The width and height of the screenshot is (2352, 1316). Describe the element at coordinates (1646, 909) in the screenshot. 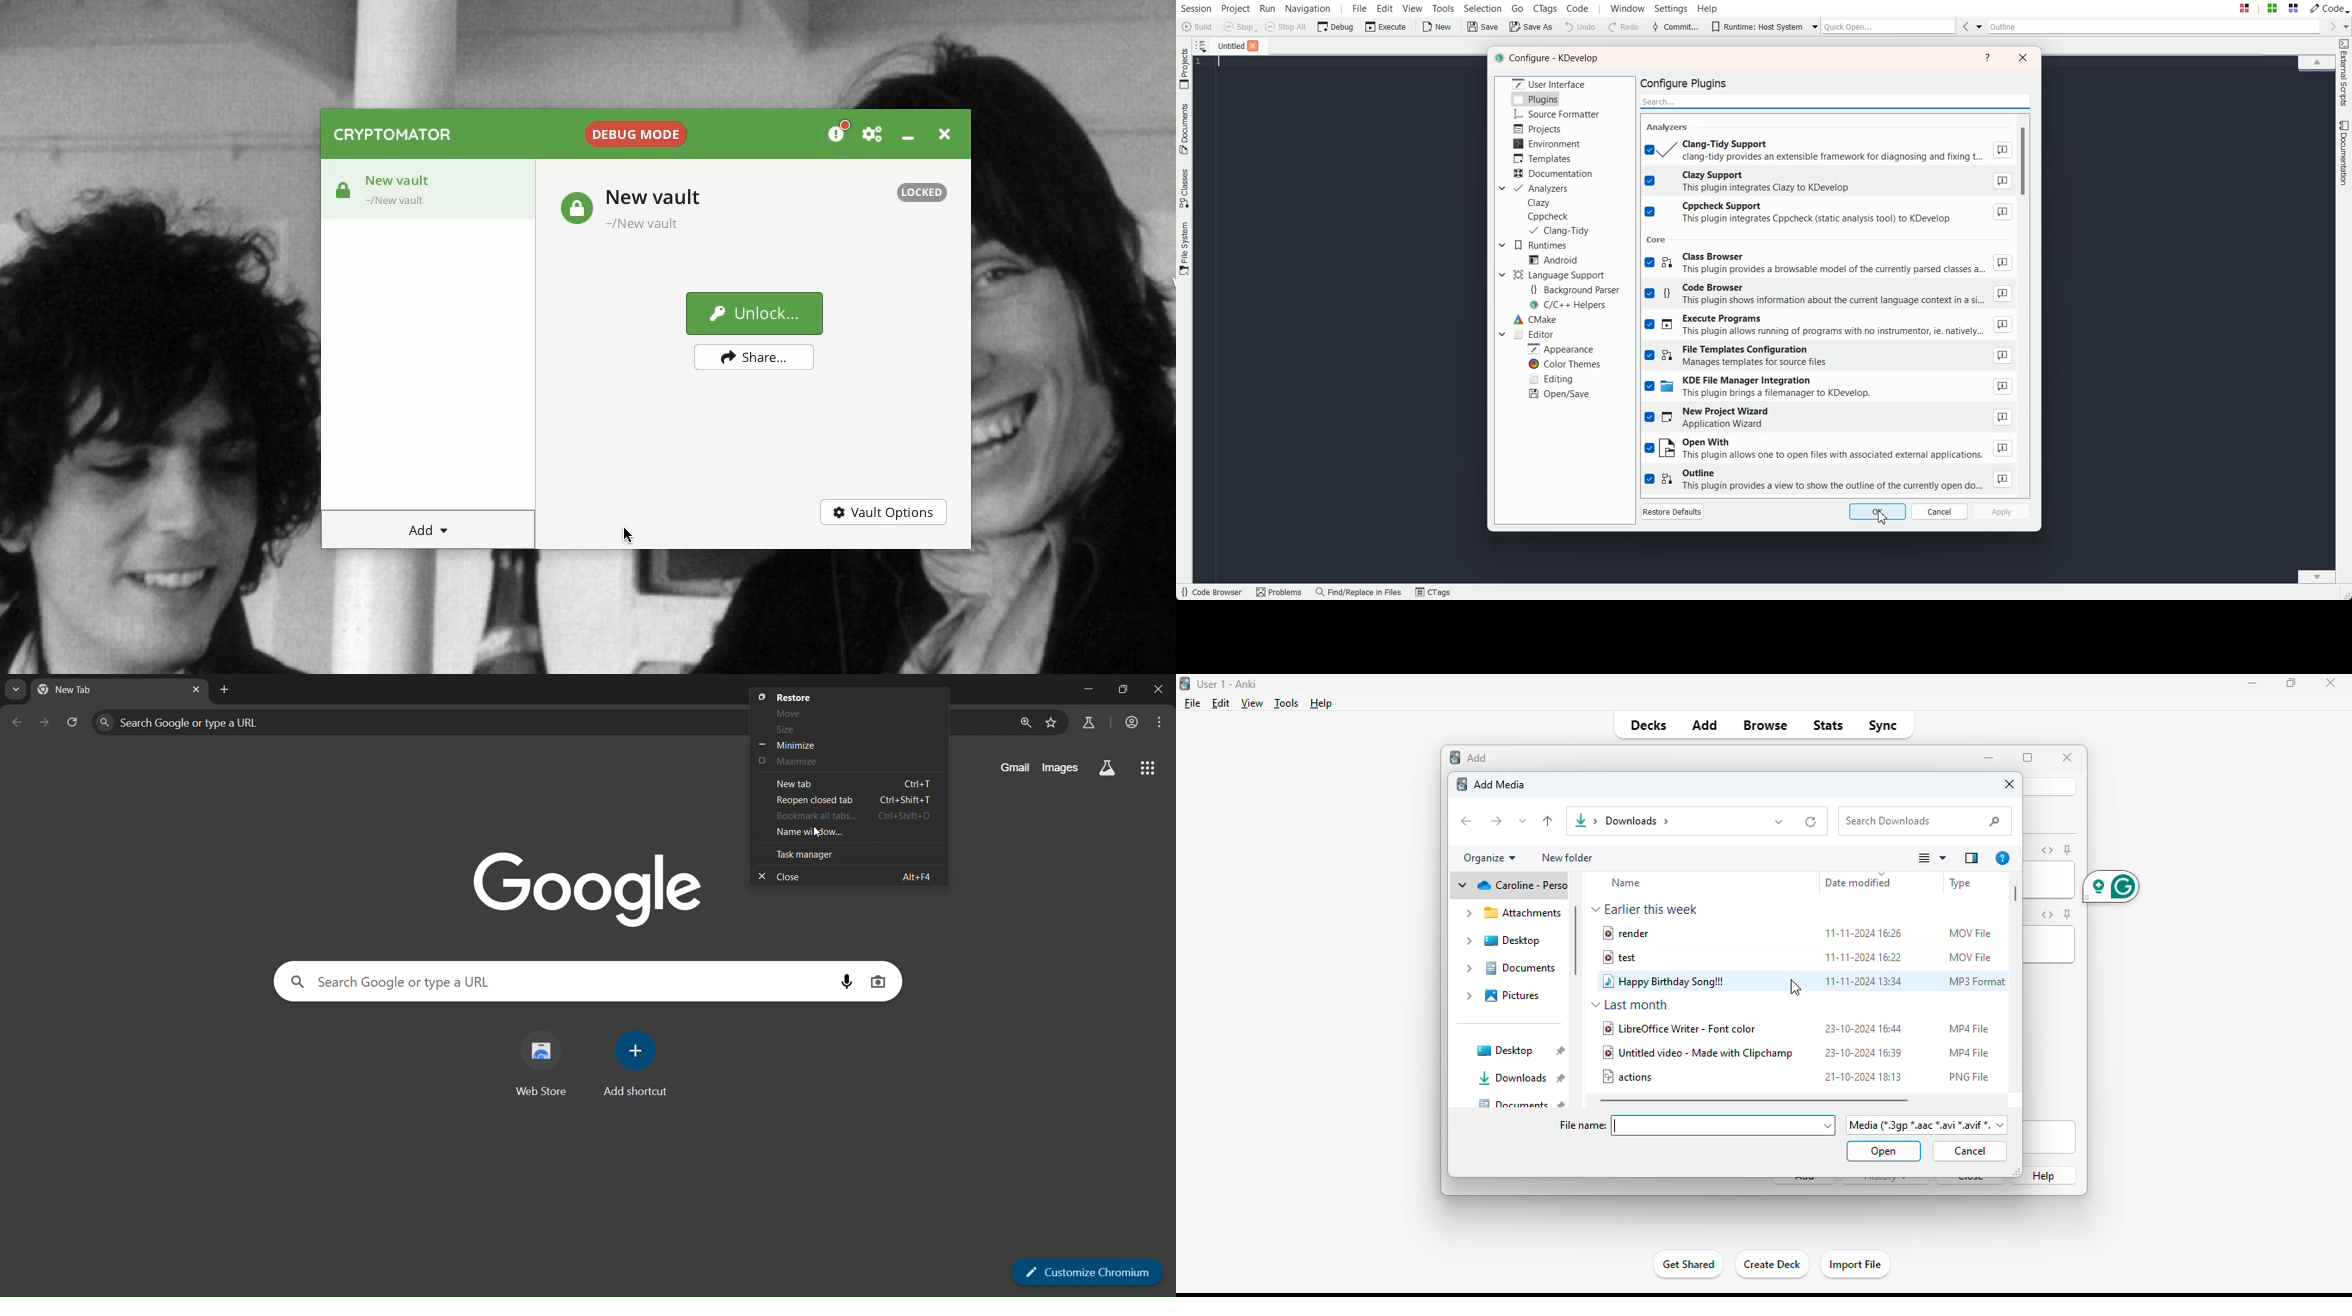

I see `earlier this week` at that location.